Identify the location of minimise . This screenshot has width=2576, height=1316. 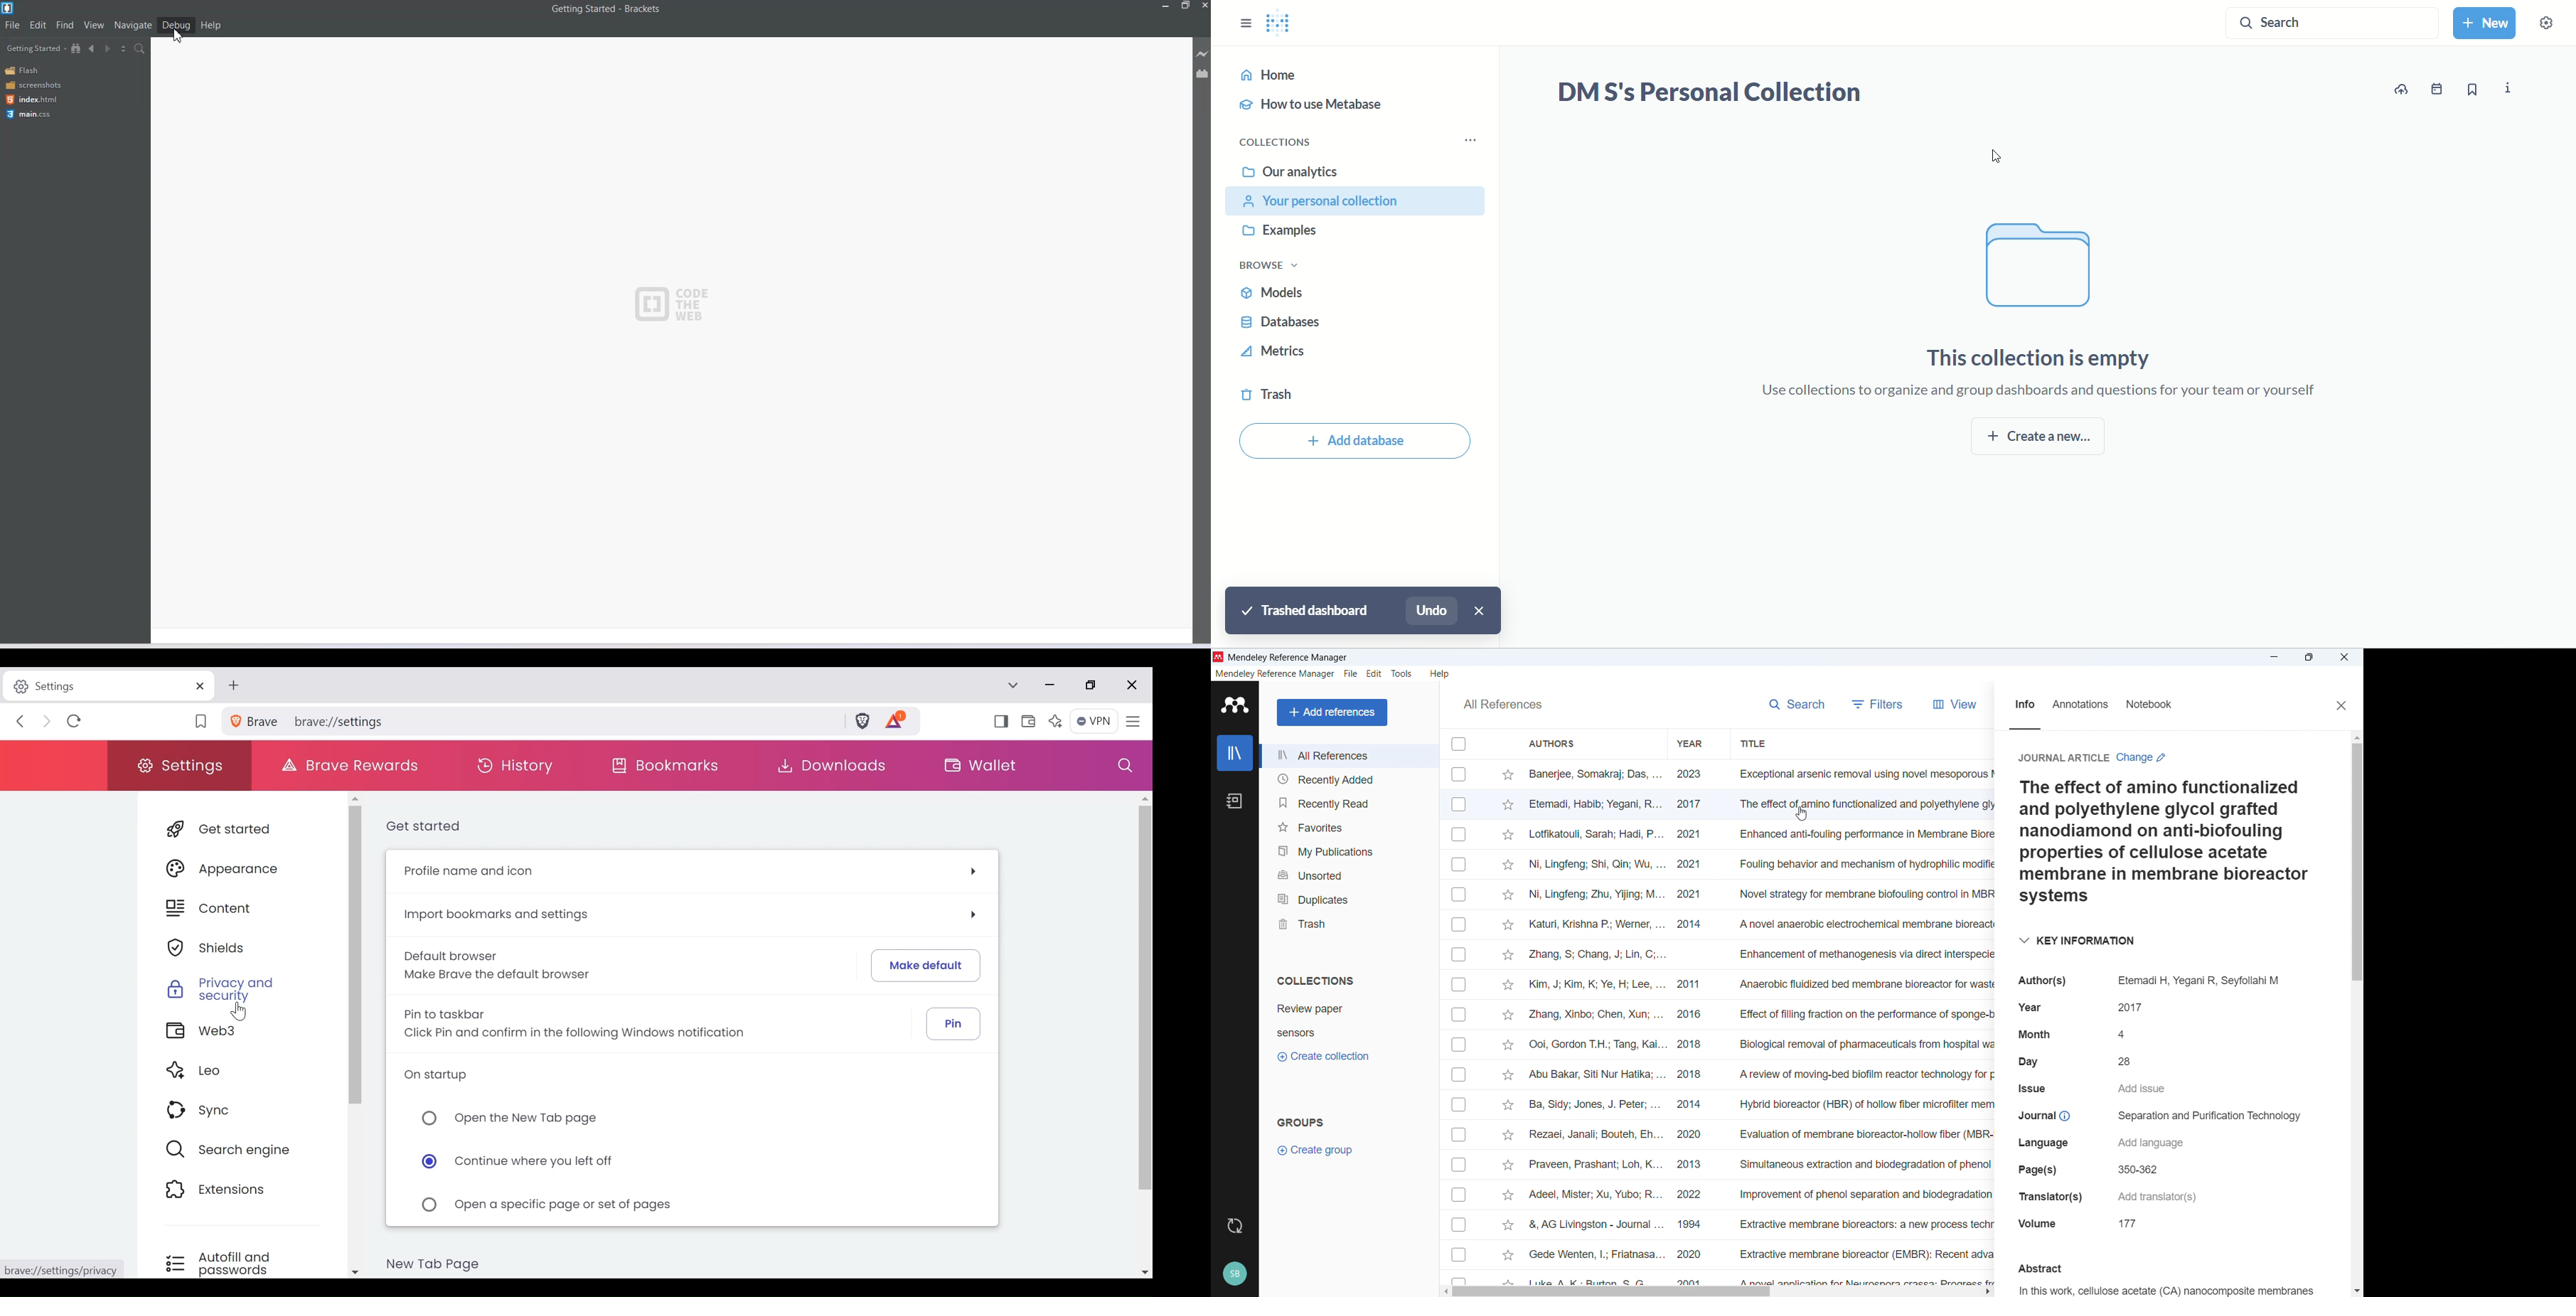
(2273, 658).